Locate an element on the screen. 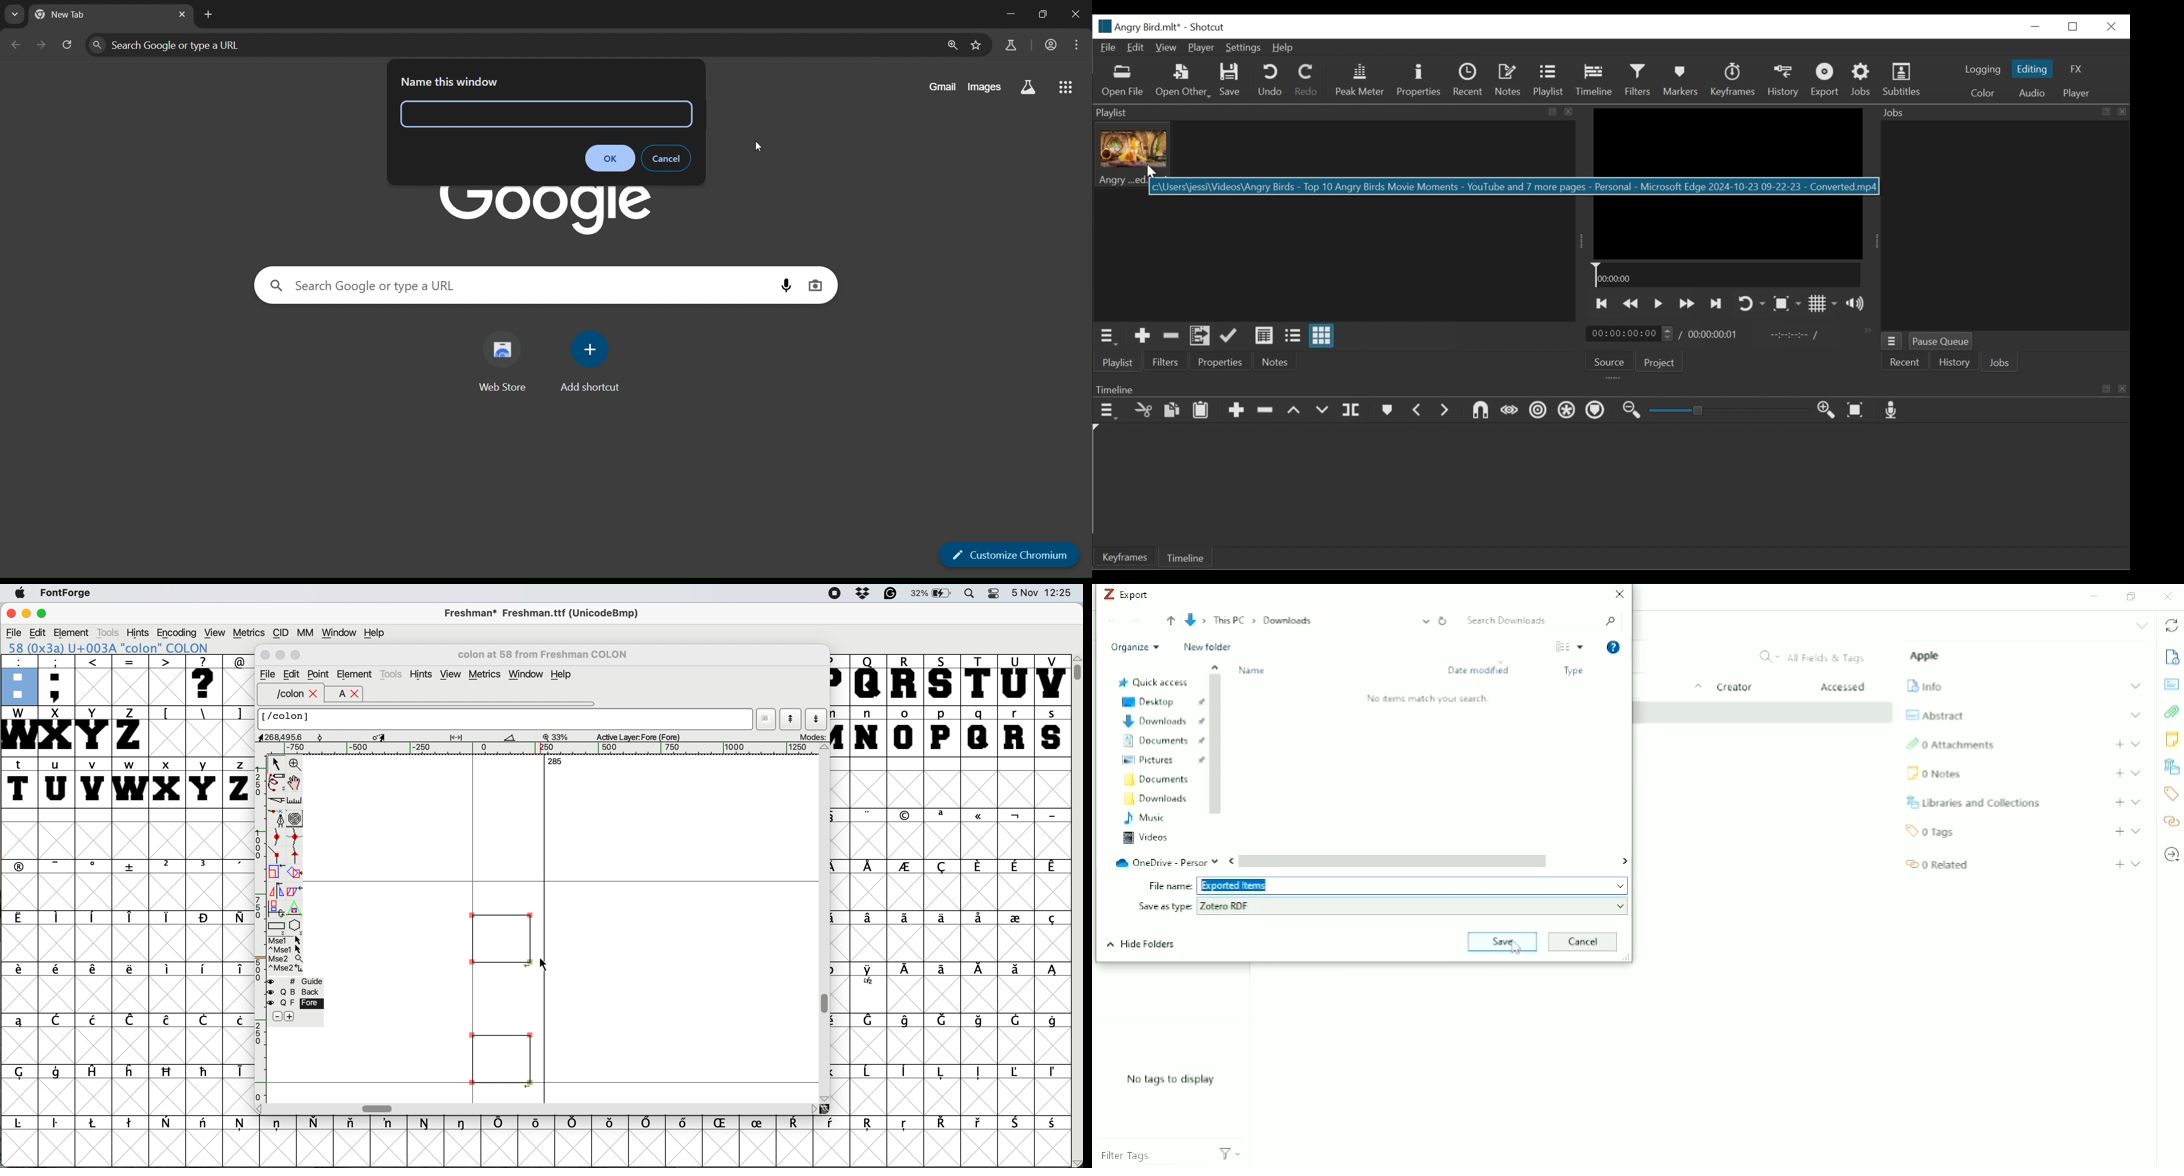 This screenshot has height=1176, width=2184. fontforge is located at coordinates (63, 593).